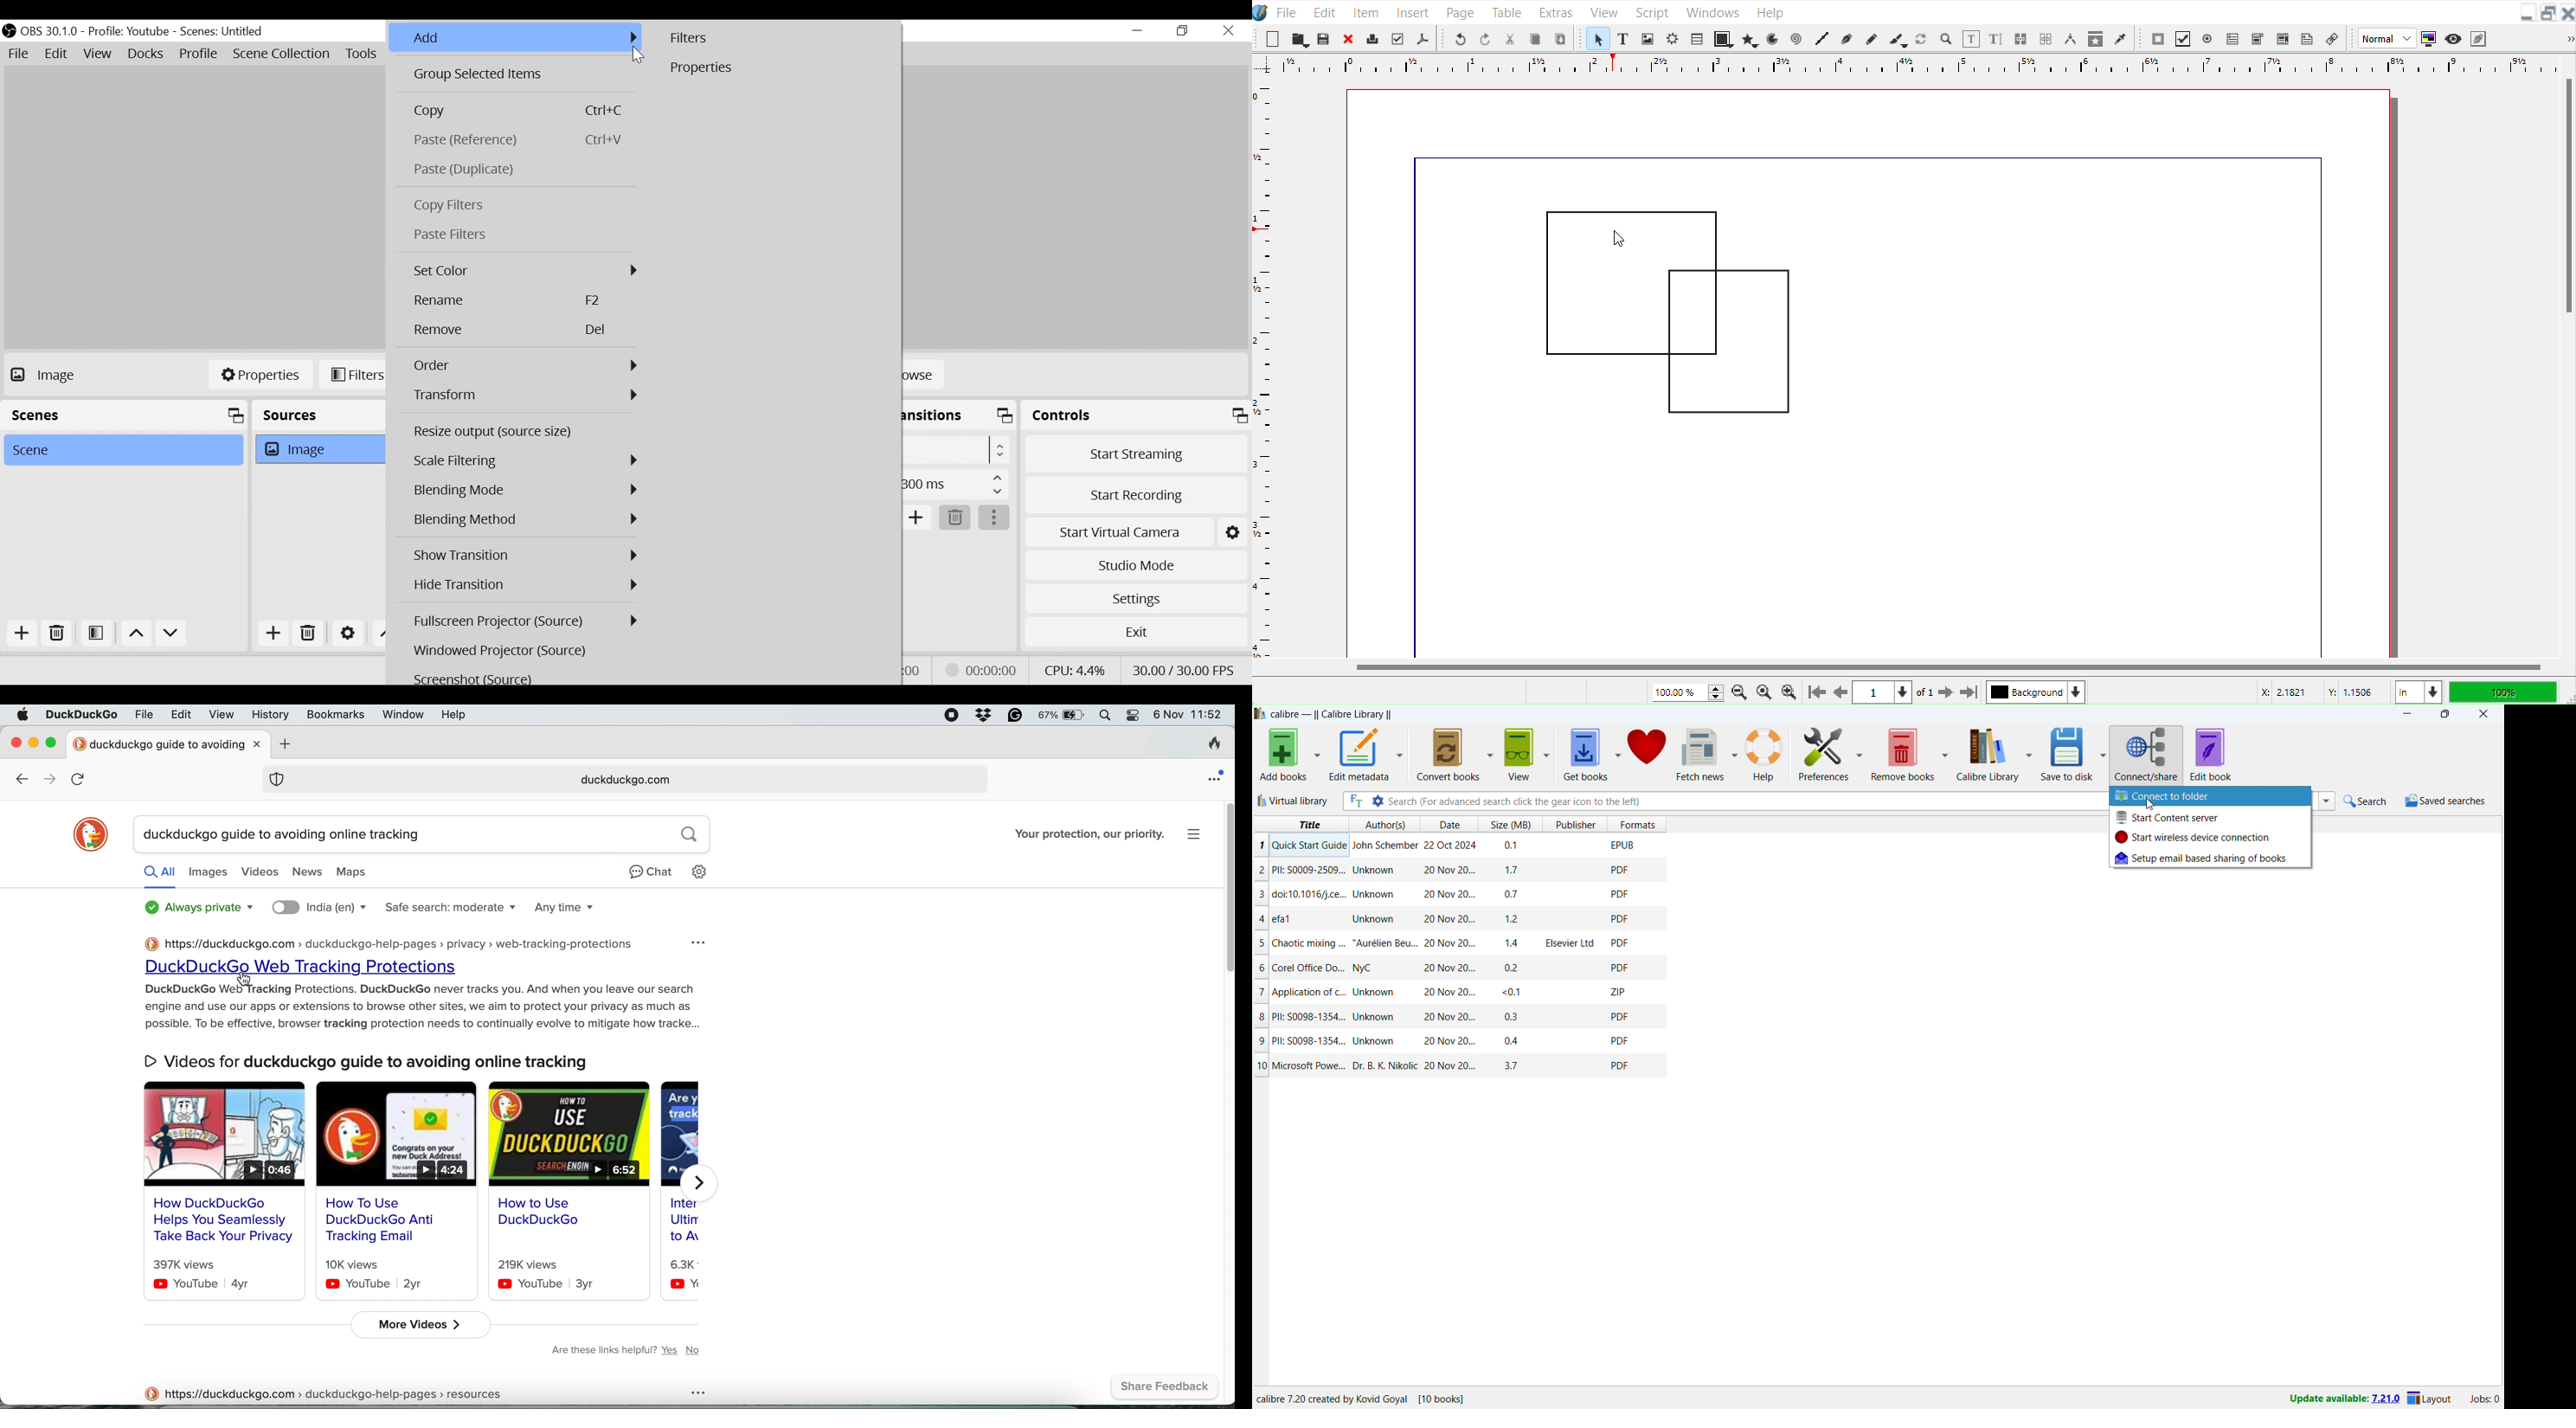 This screenshot has width=2576, height=1428. I want to click on Restore, so click(1185, 31).